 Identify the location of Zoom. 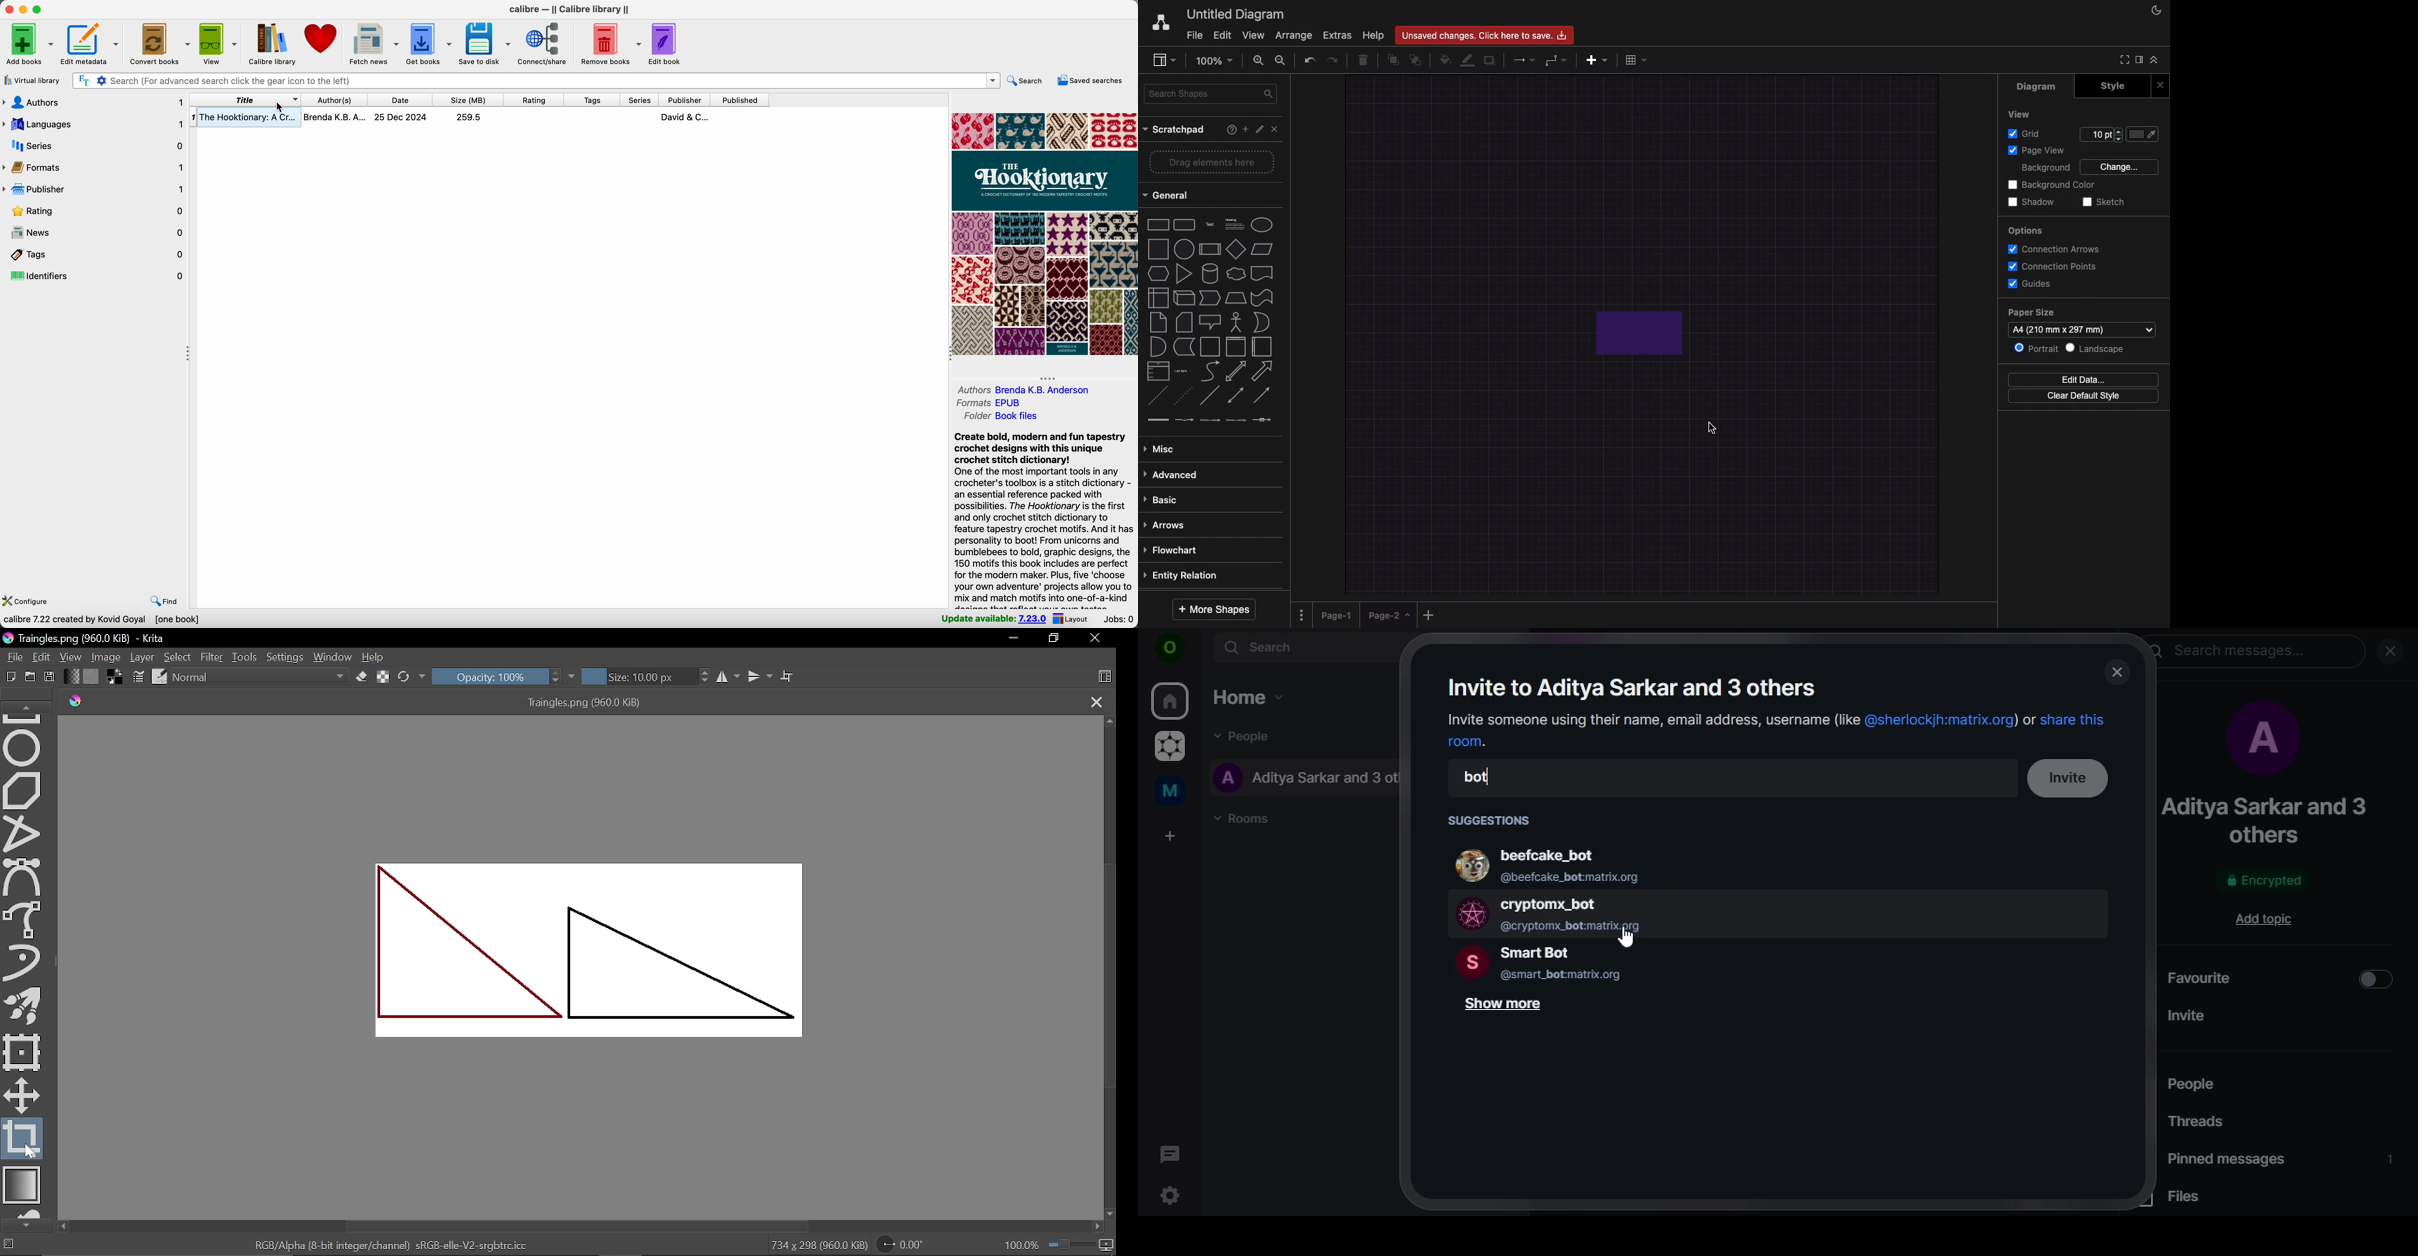
(1218, 60).